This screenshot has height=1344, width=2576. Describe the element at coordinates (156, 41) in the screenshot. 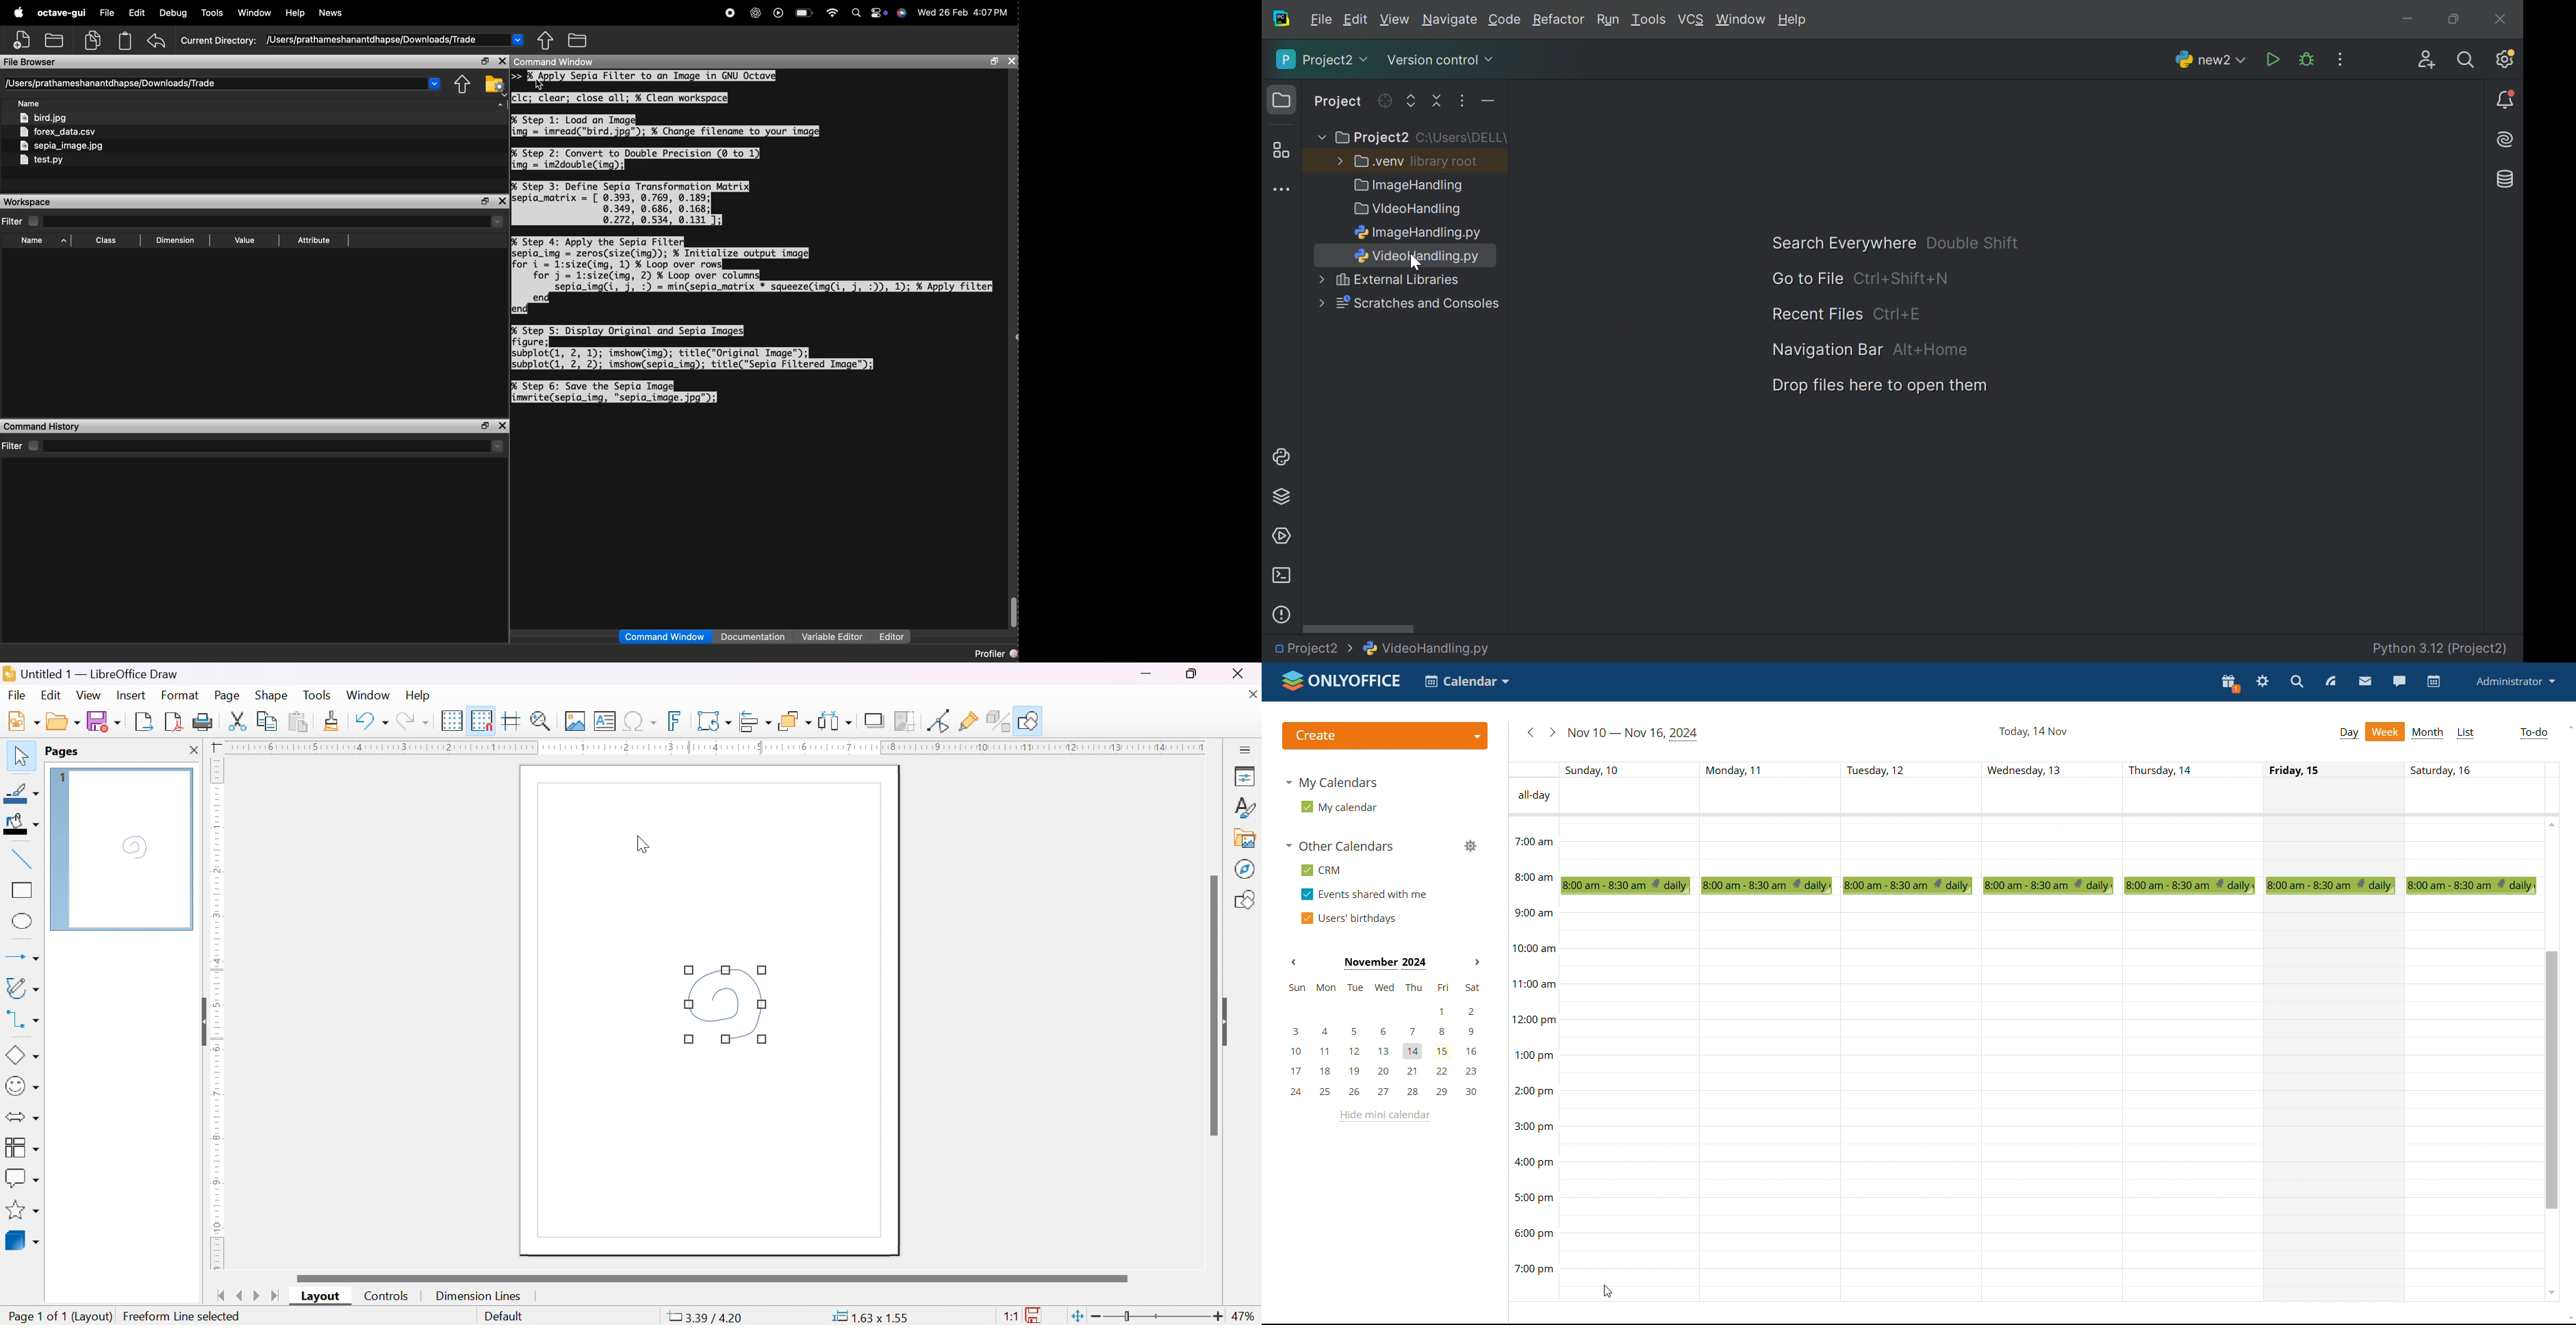

I see `undo` at that location.